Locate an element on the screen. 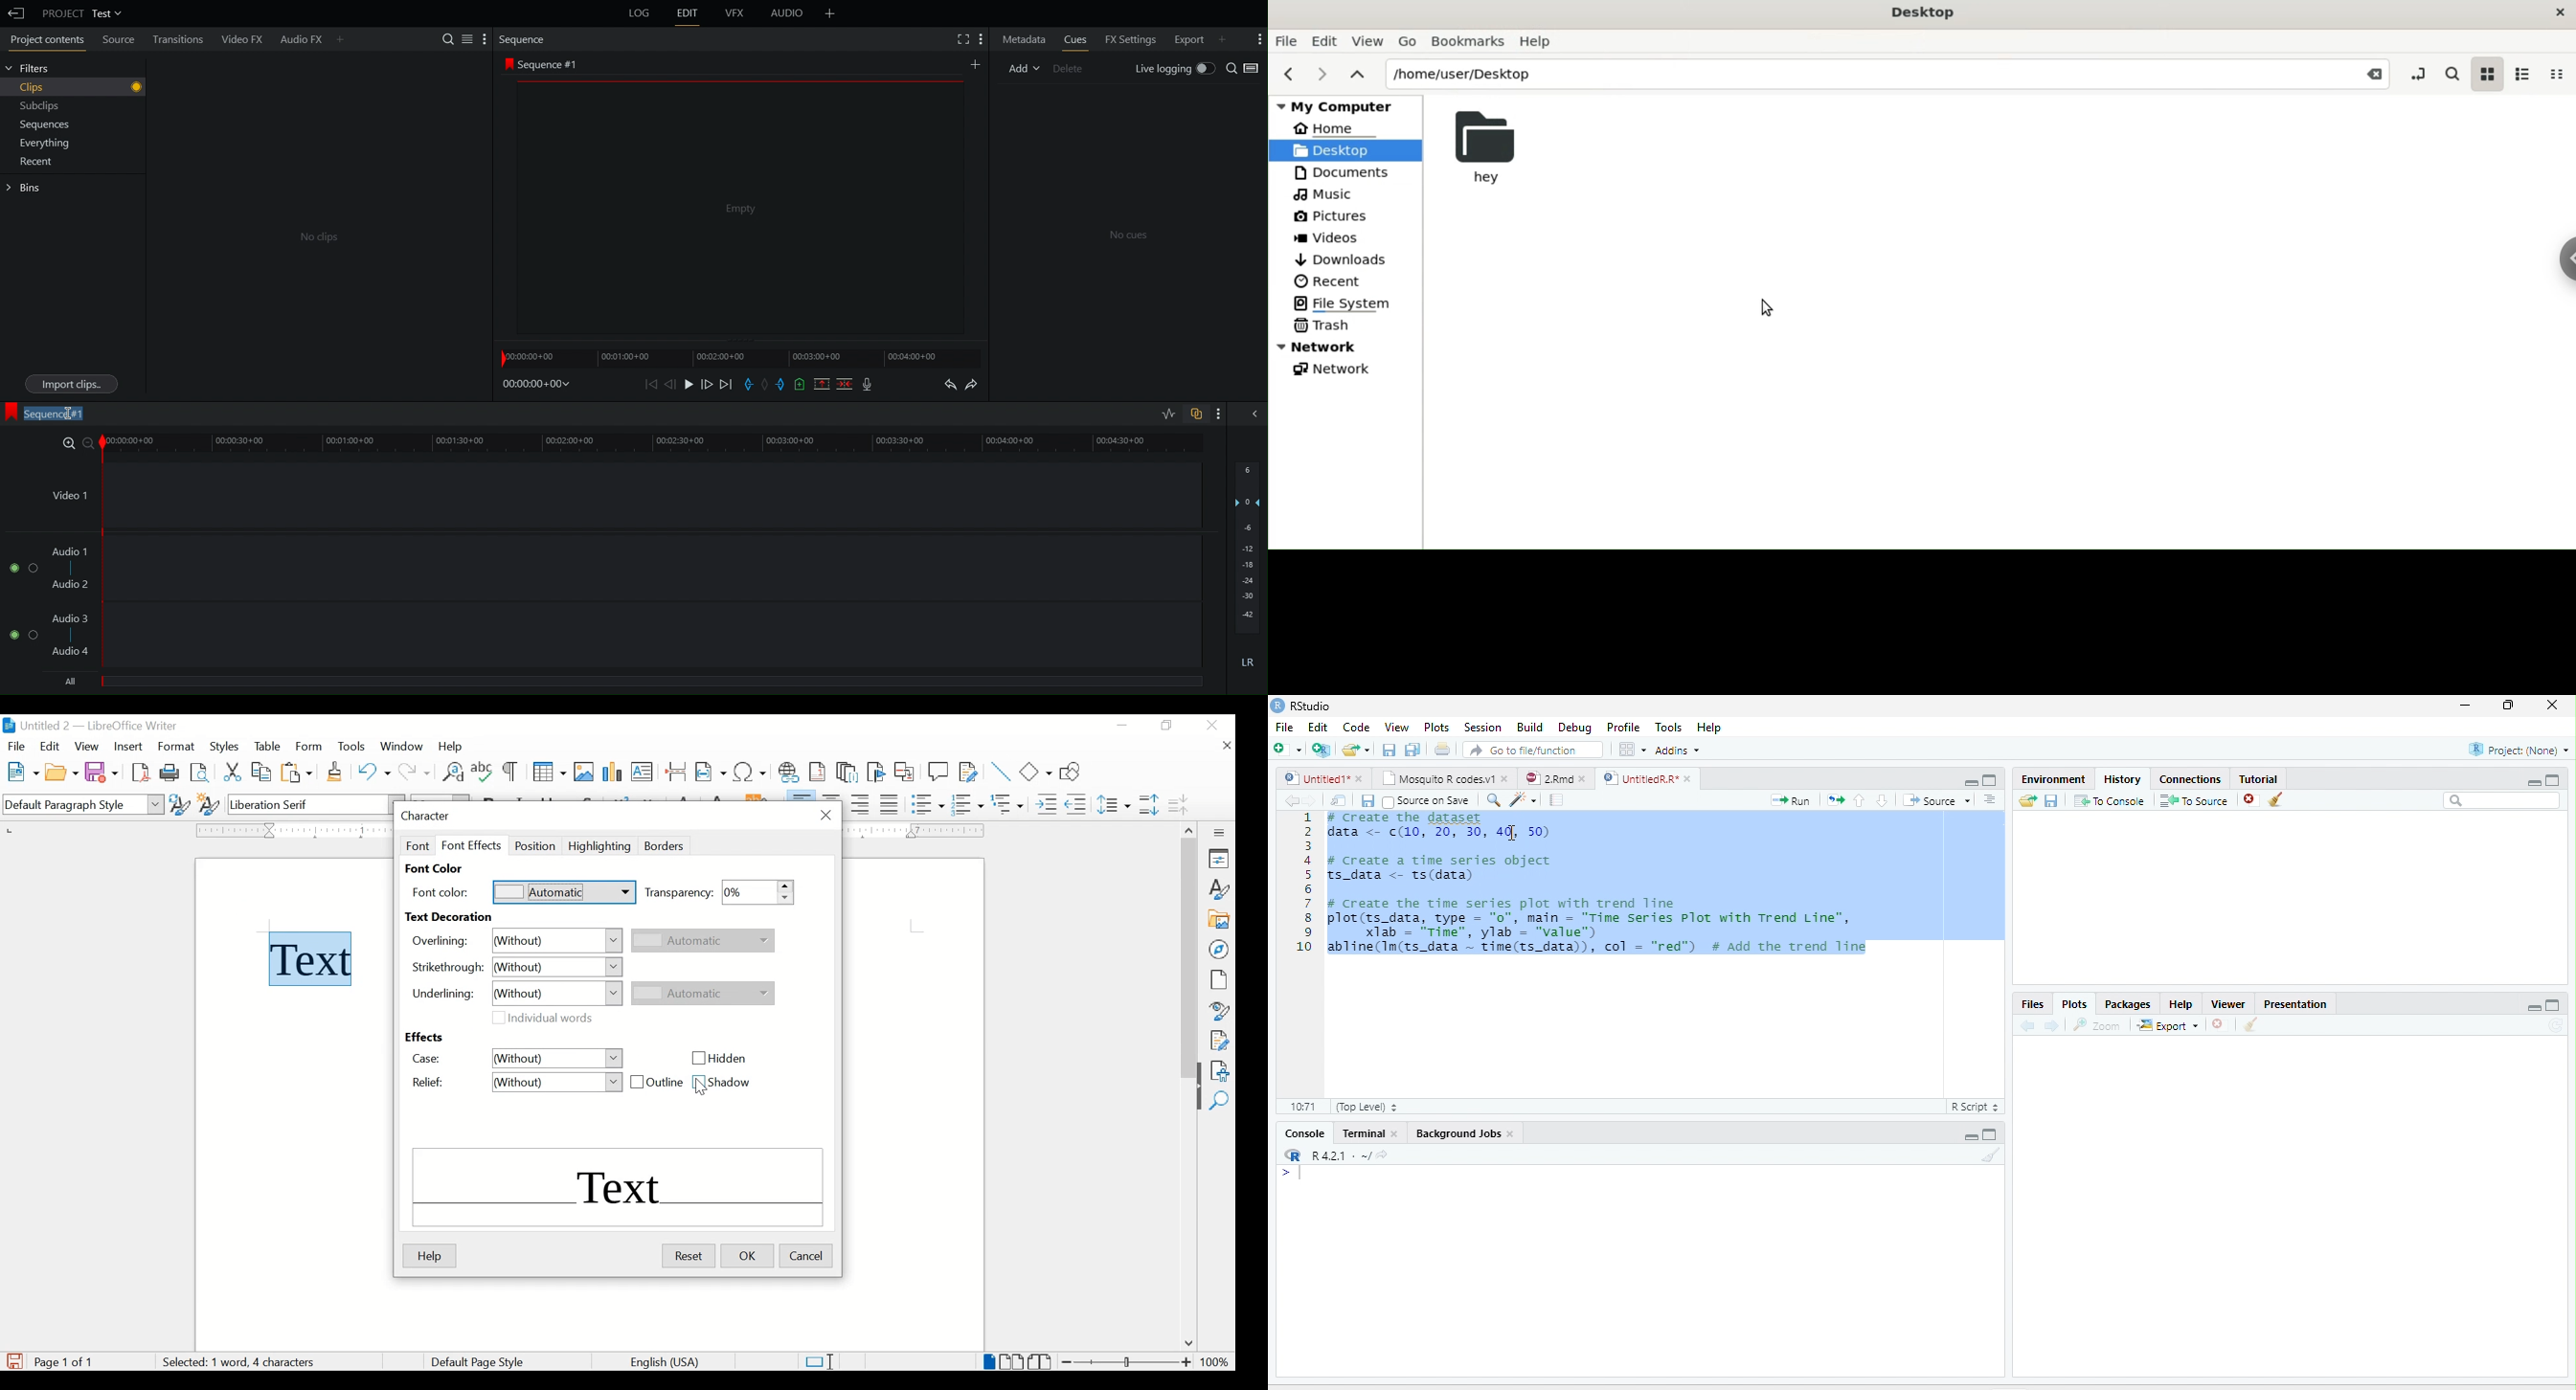  2.Rmd is located at coordinates (1547, 778).